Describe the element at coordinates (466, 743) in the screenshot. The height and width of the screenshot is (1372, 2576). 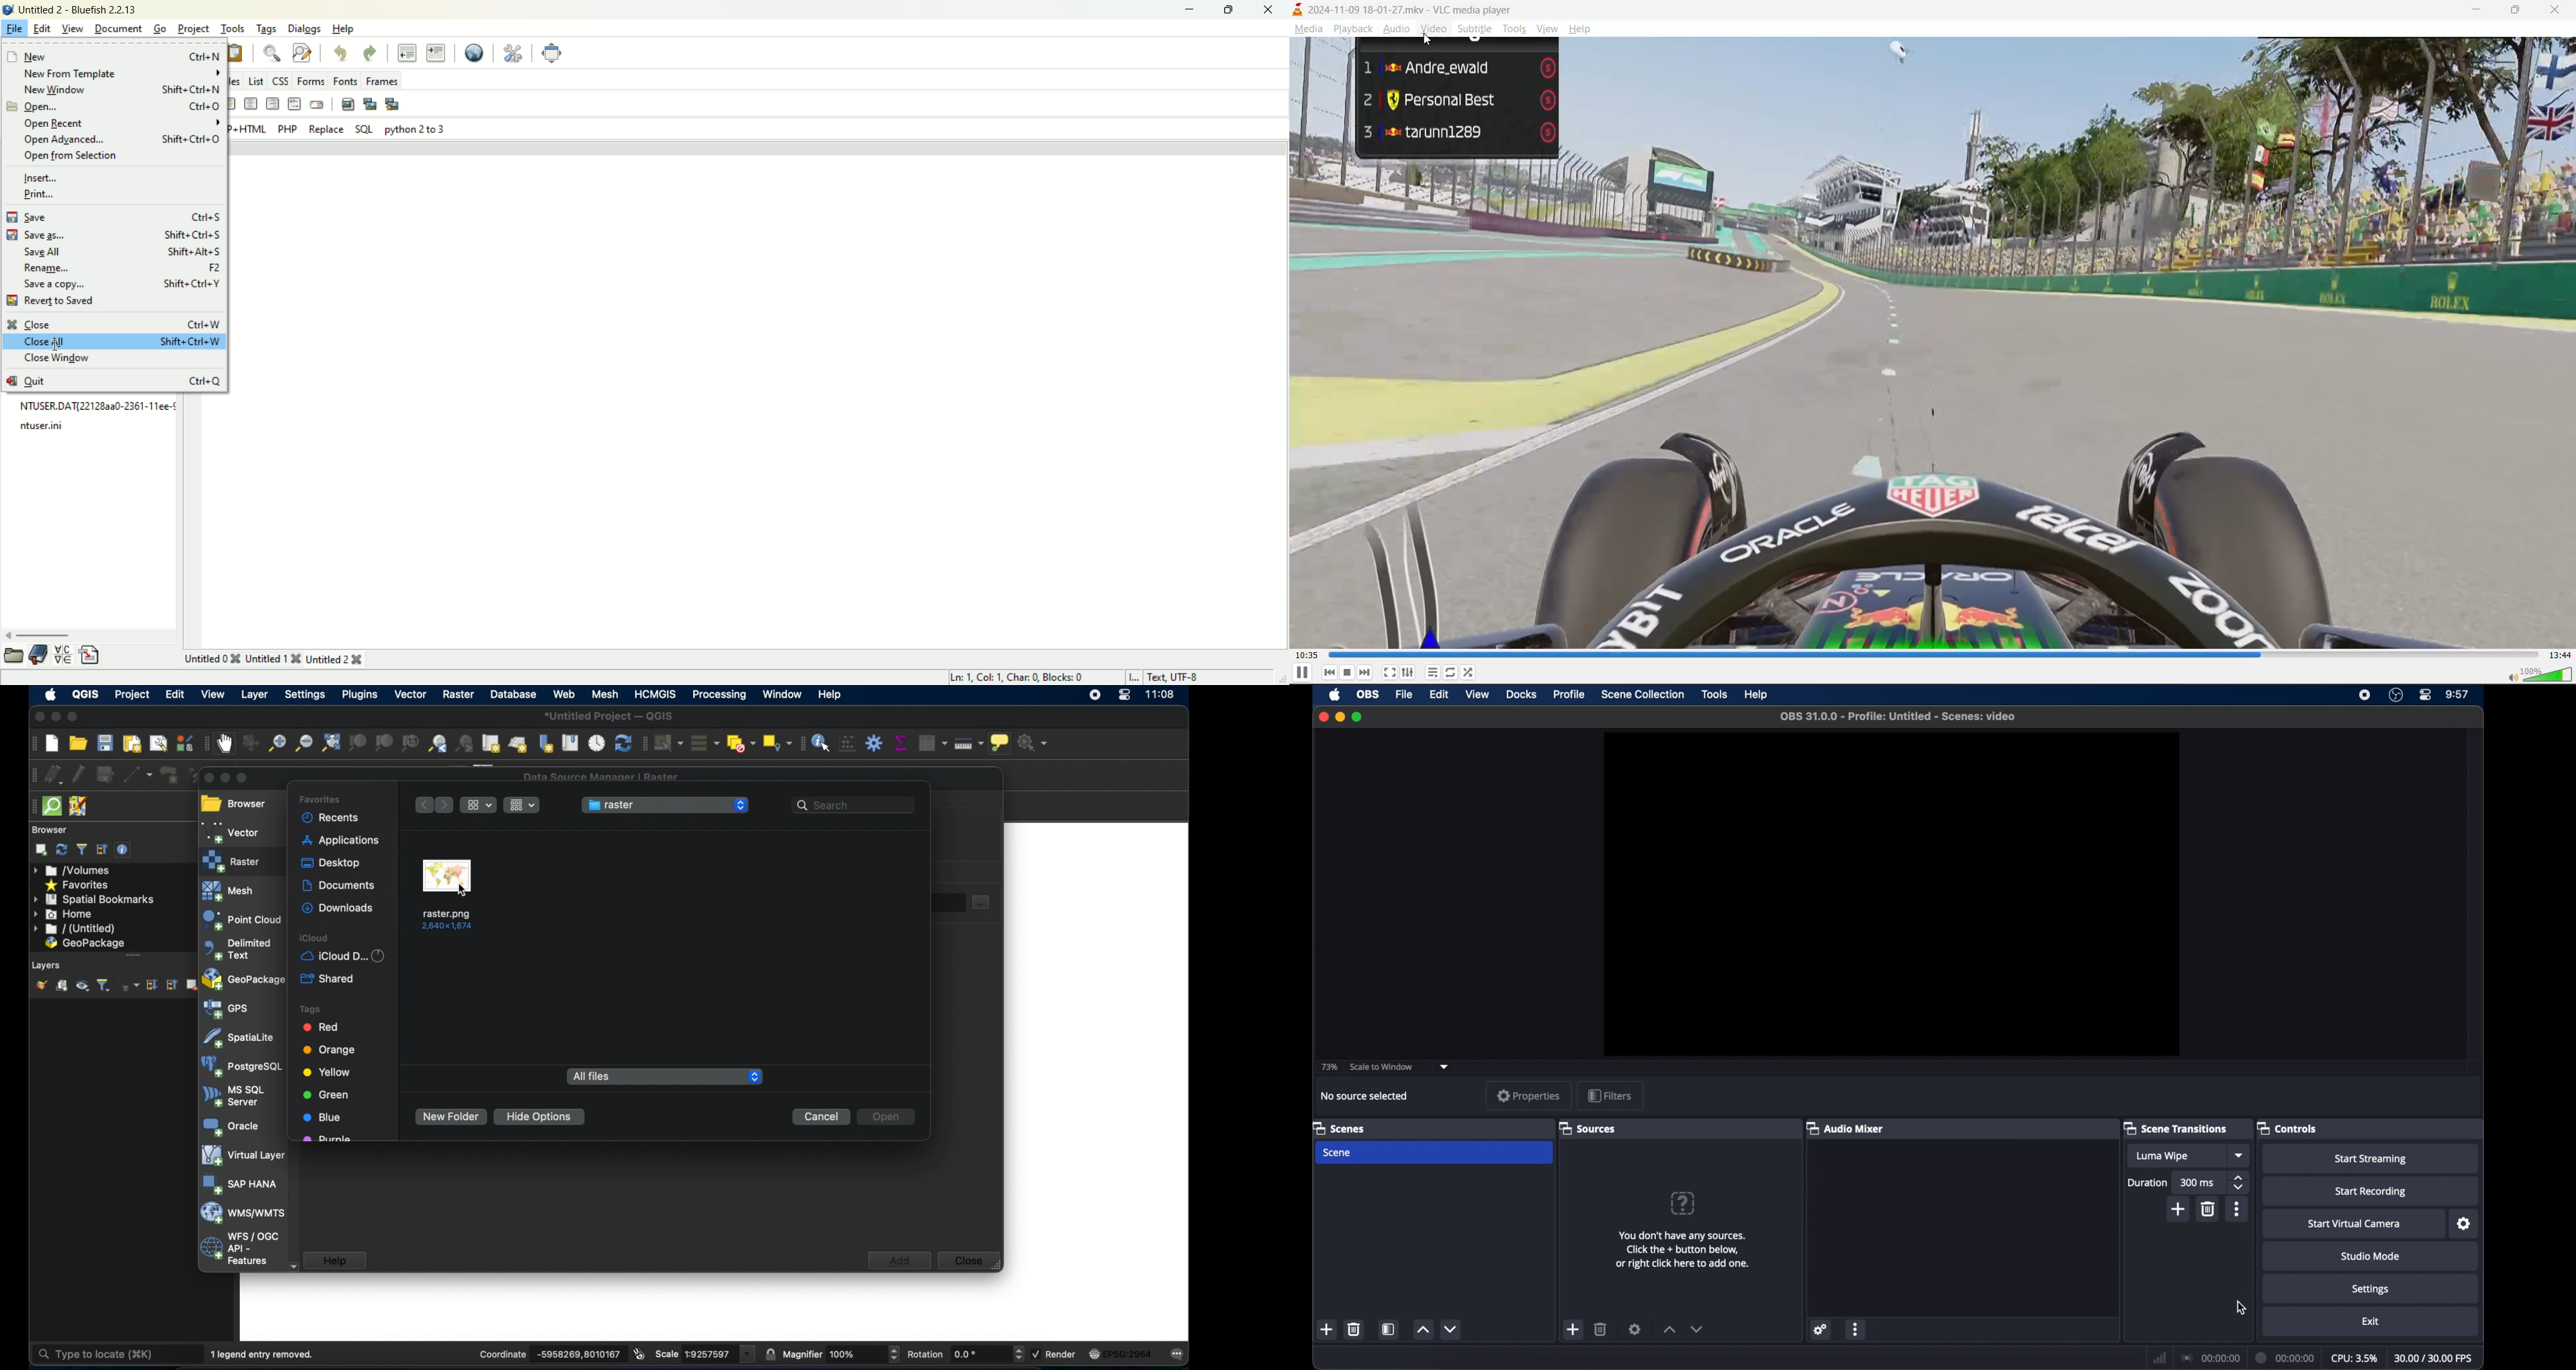
I see `zoom next` at that location.